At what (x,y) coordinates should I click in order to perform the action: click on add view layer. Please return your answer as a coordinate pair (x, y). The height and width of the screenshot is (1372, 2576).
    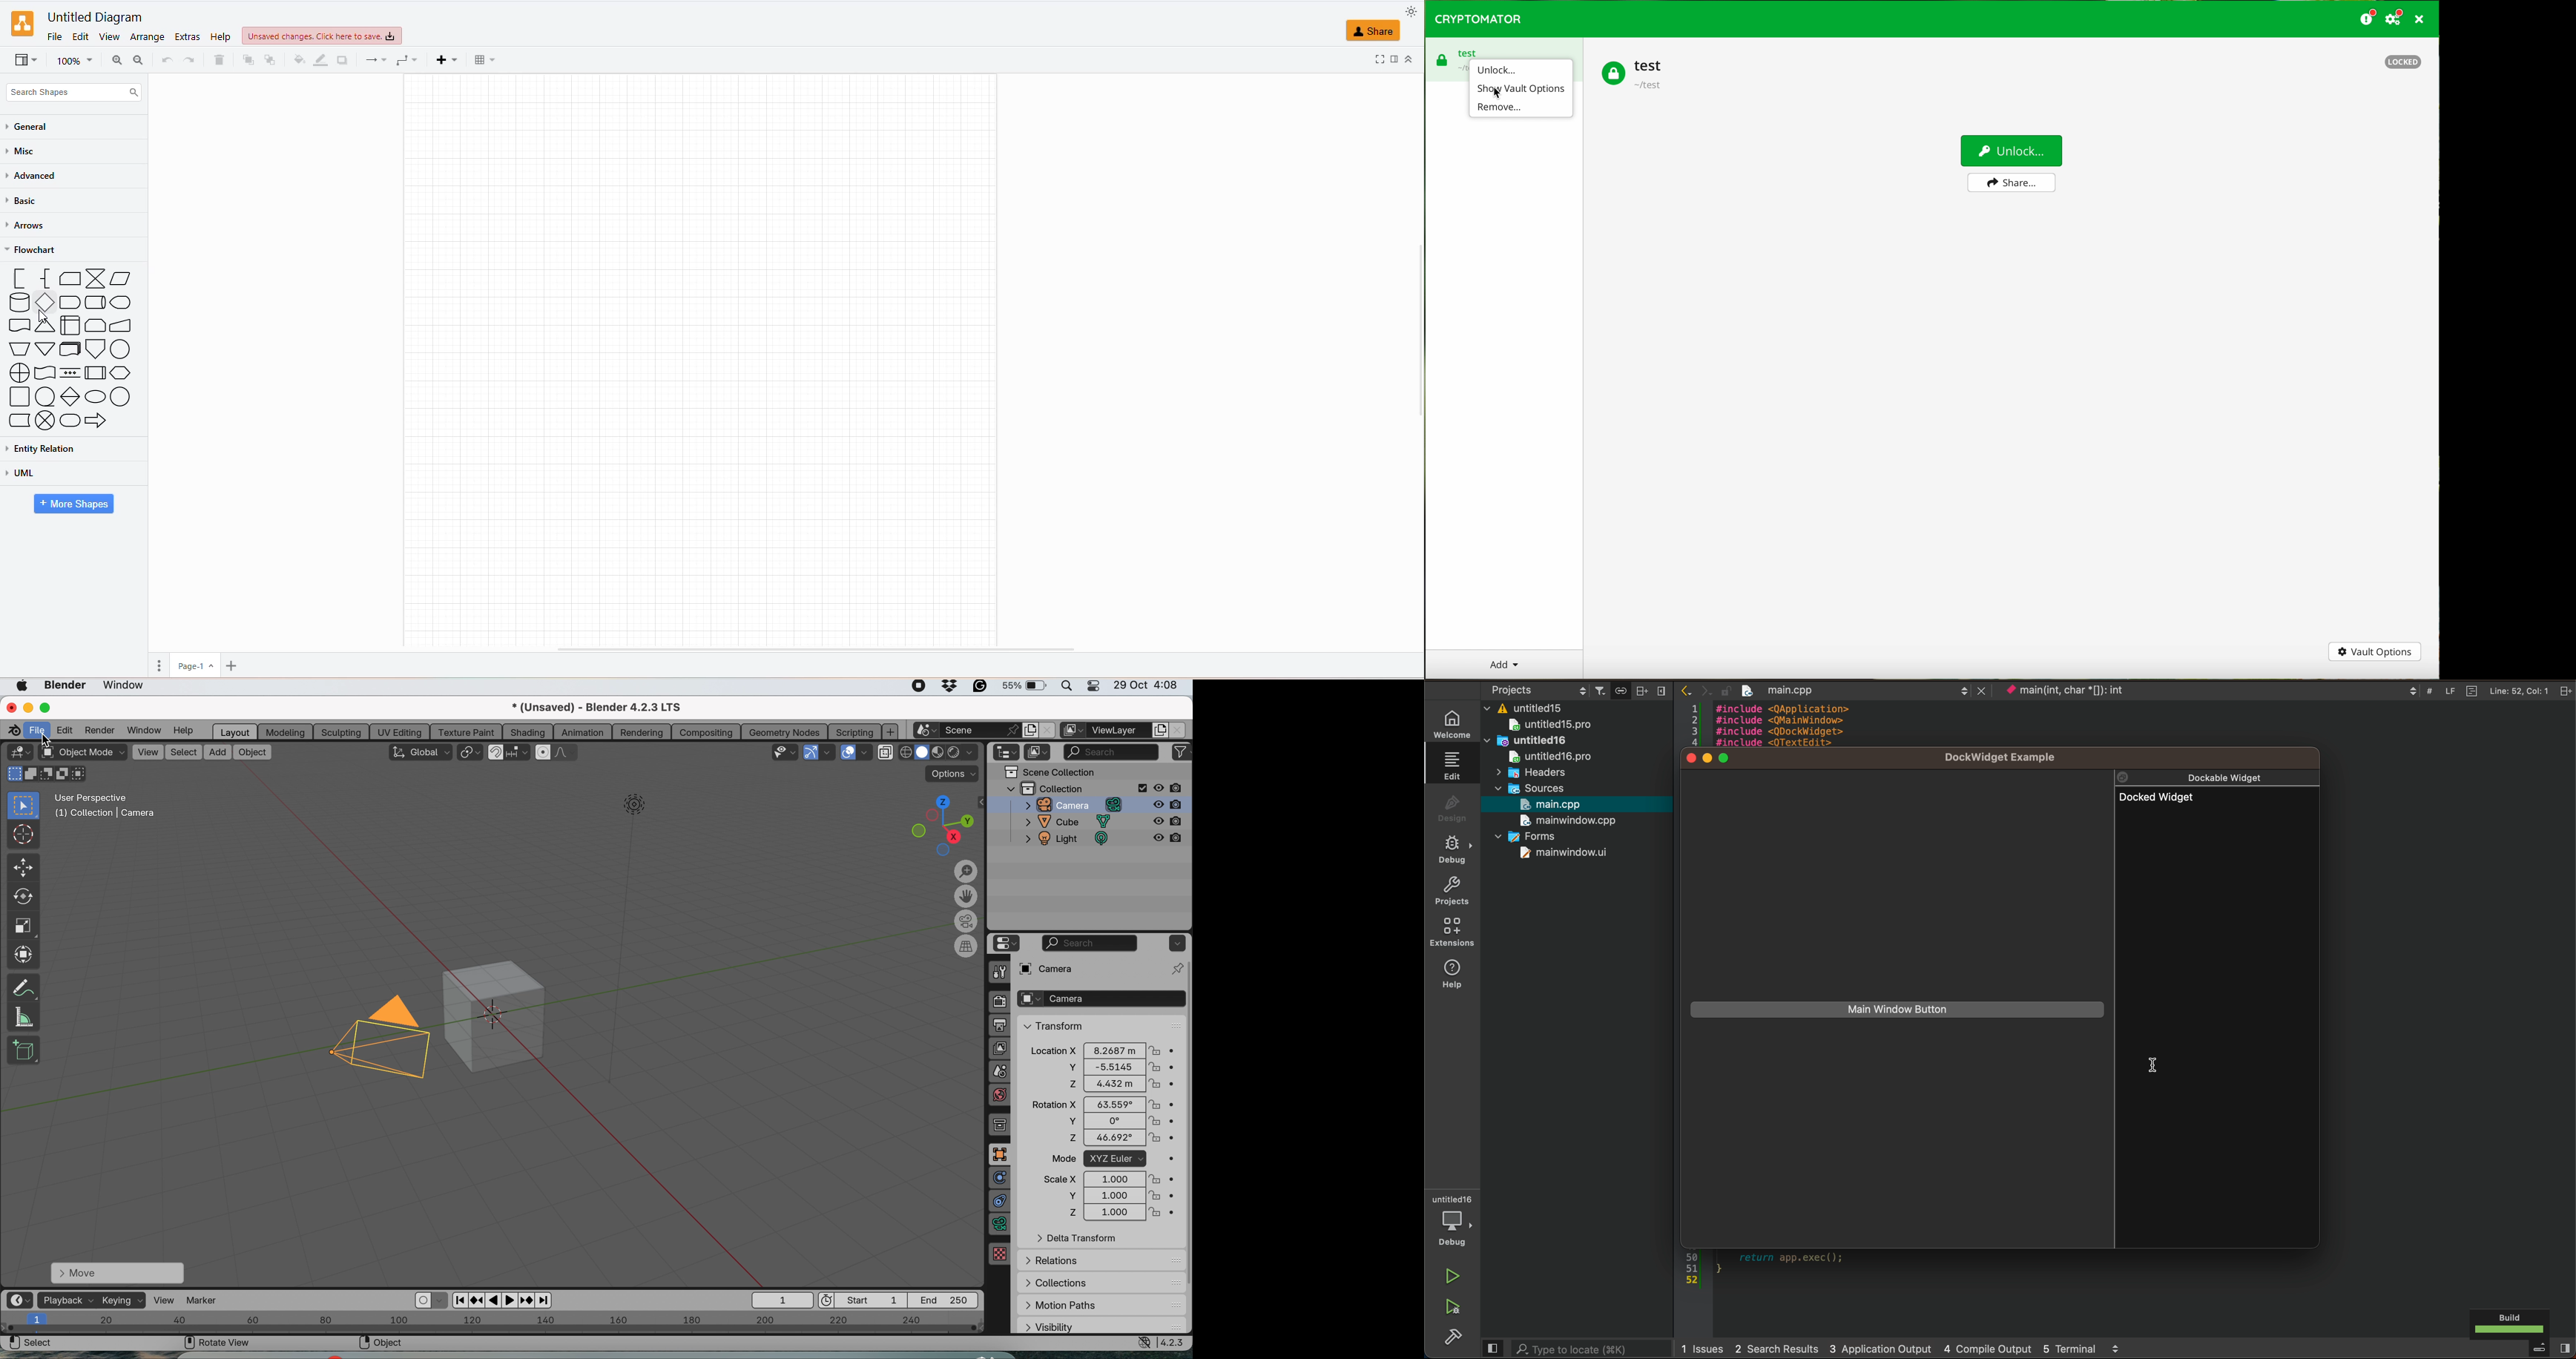
    Looking at the image, I should click on (1159, 731).